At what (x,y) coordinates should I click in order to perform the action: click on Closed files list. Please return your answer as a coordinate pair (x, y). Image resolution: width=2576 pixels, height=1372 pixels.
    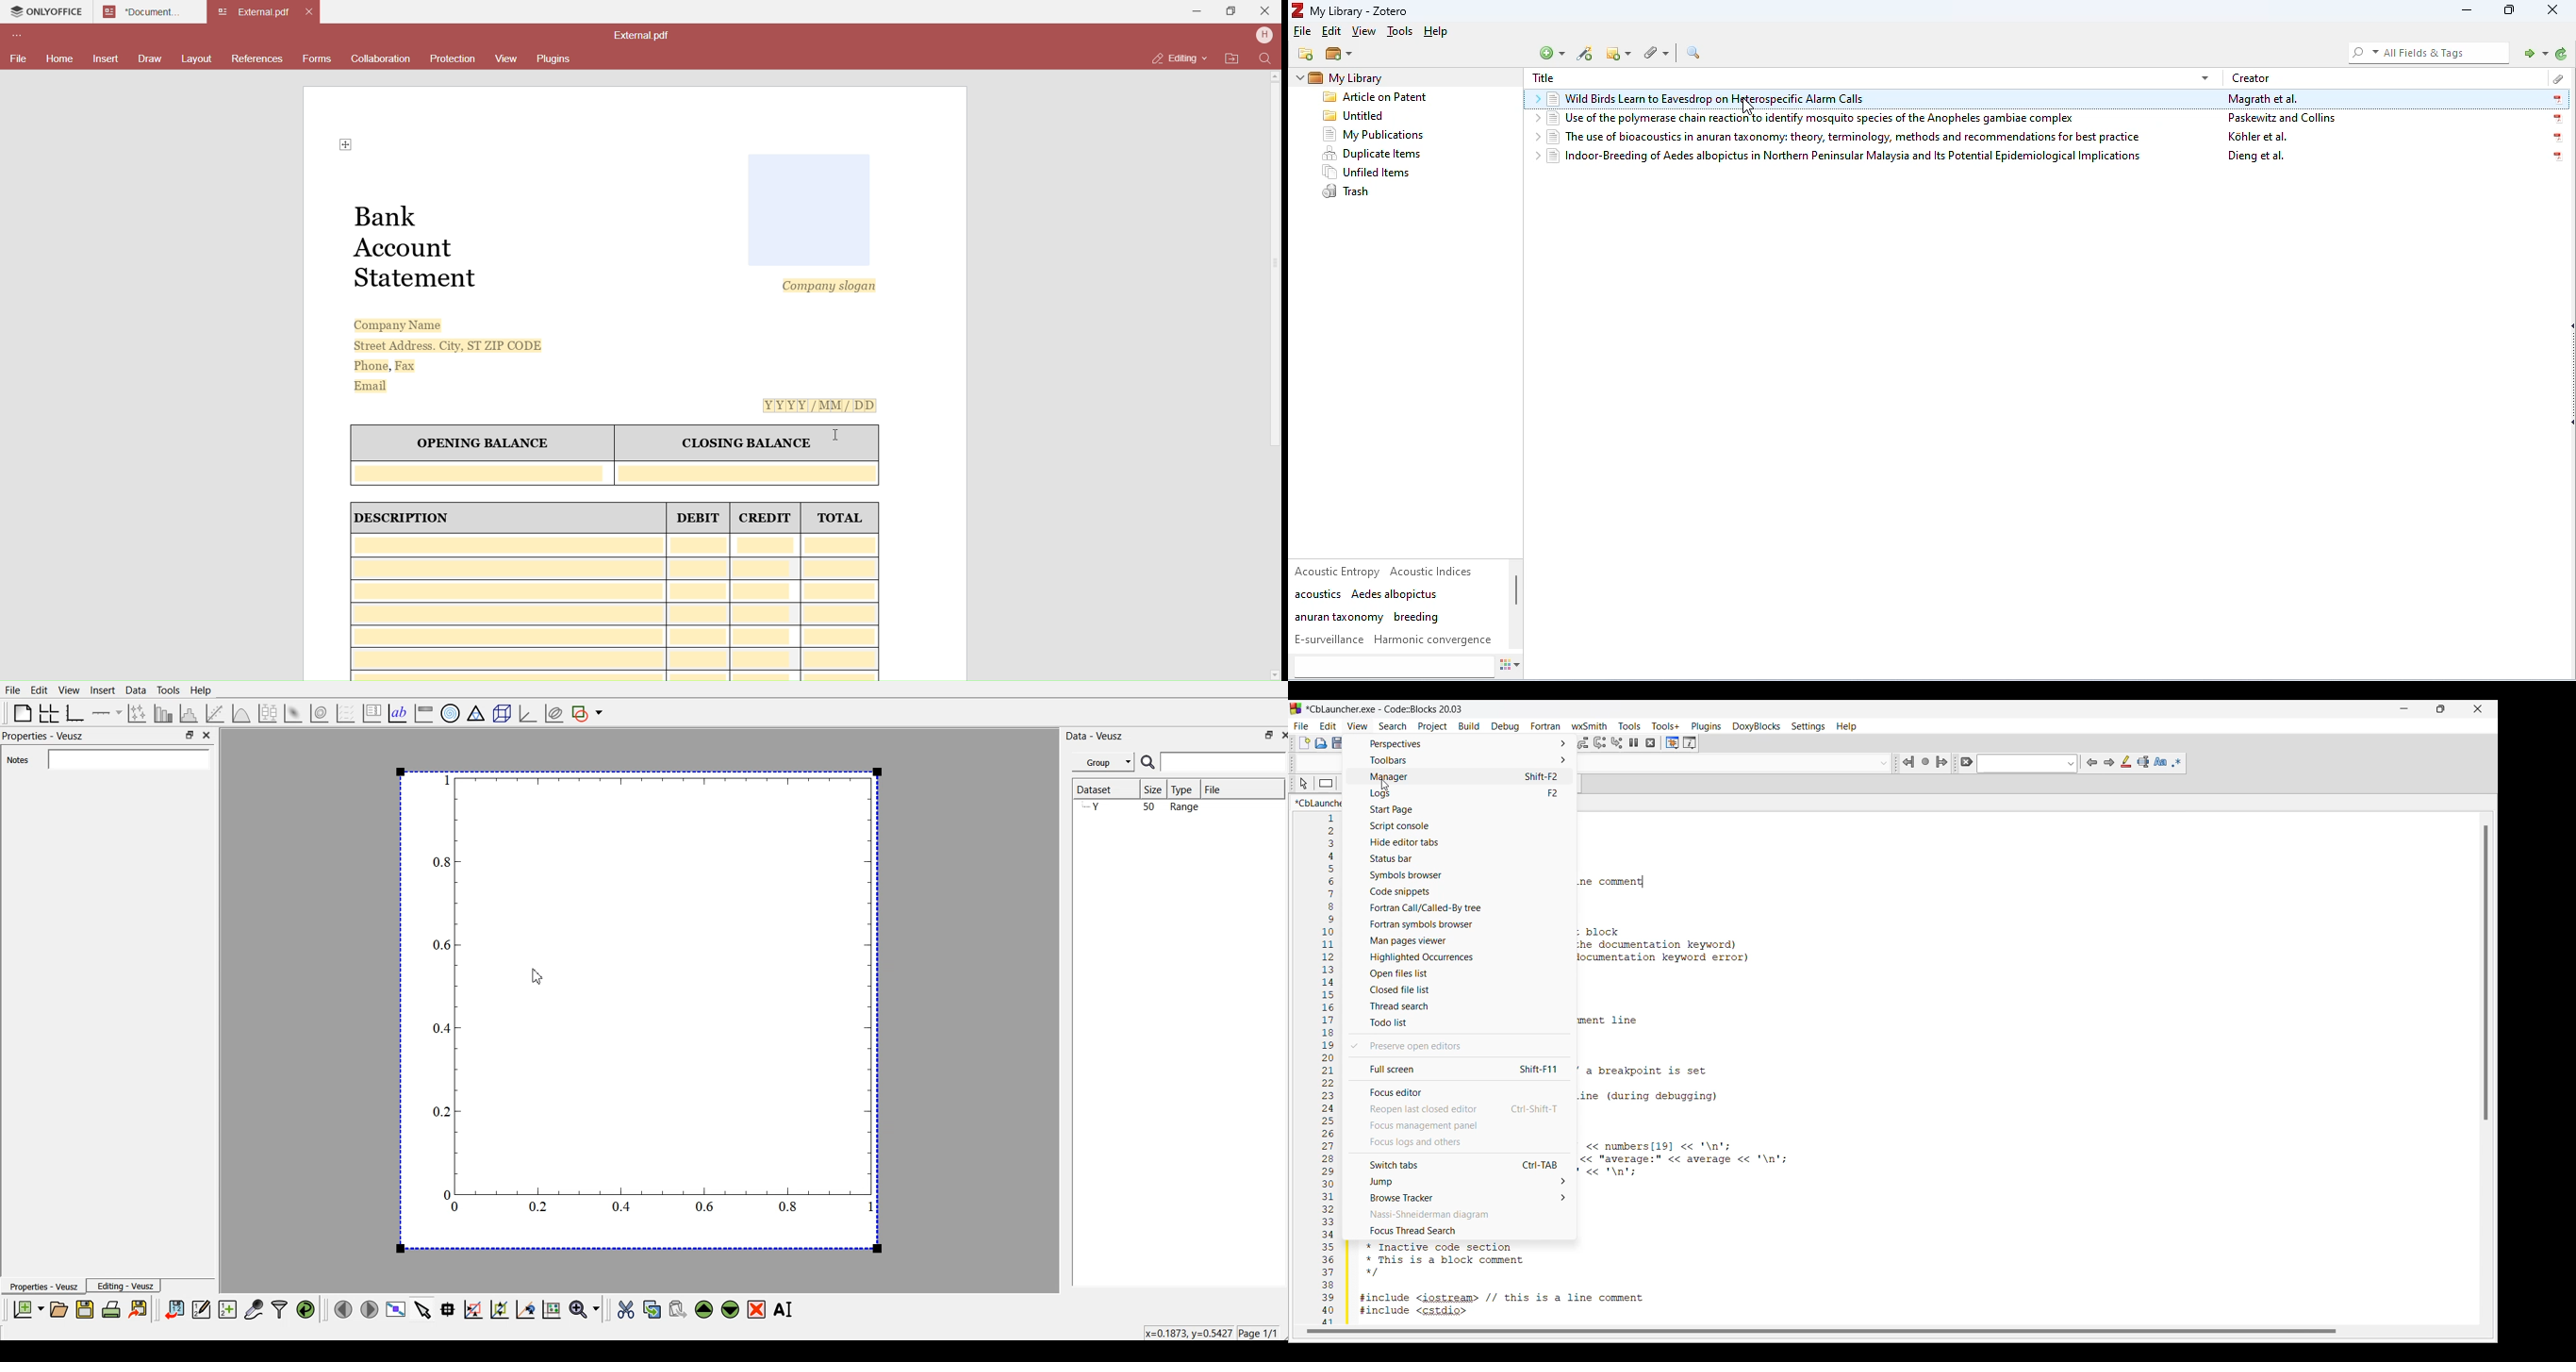
    Looking at the image, I should click on (1461, 990).